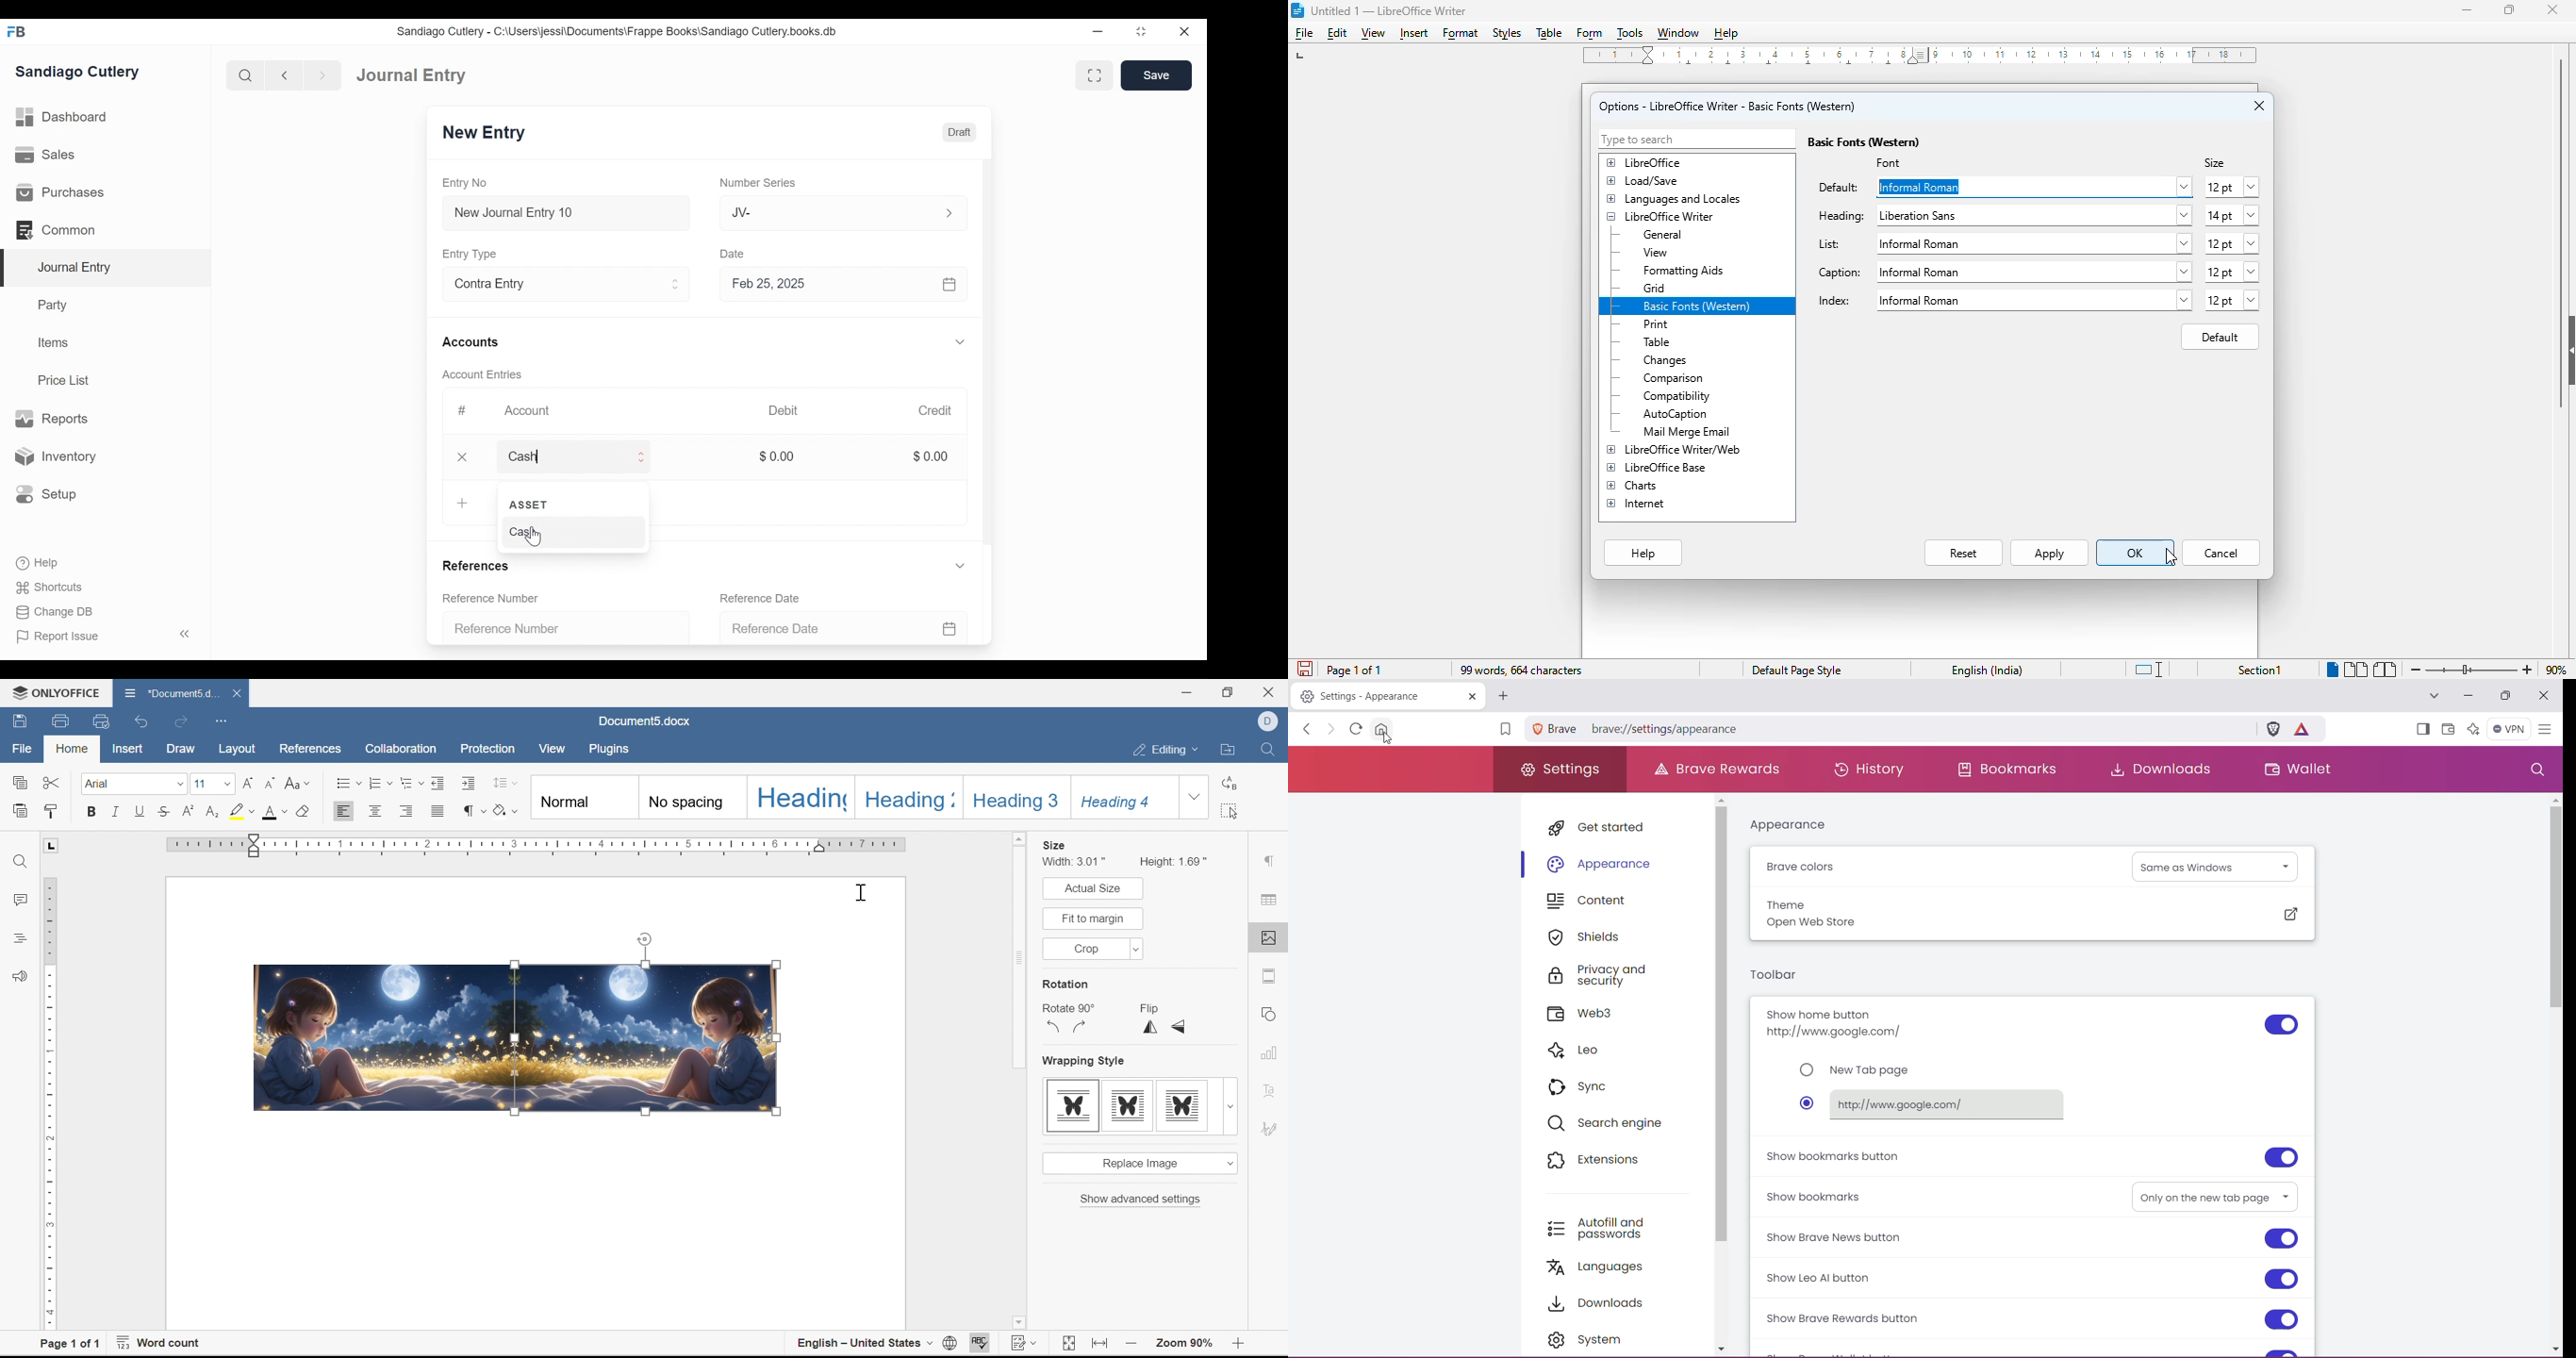 This screenshot has height=1372, width=2576. Describe the element at coordinates (44, 156) in the screenshot. I see `Sales` at that location.